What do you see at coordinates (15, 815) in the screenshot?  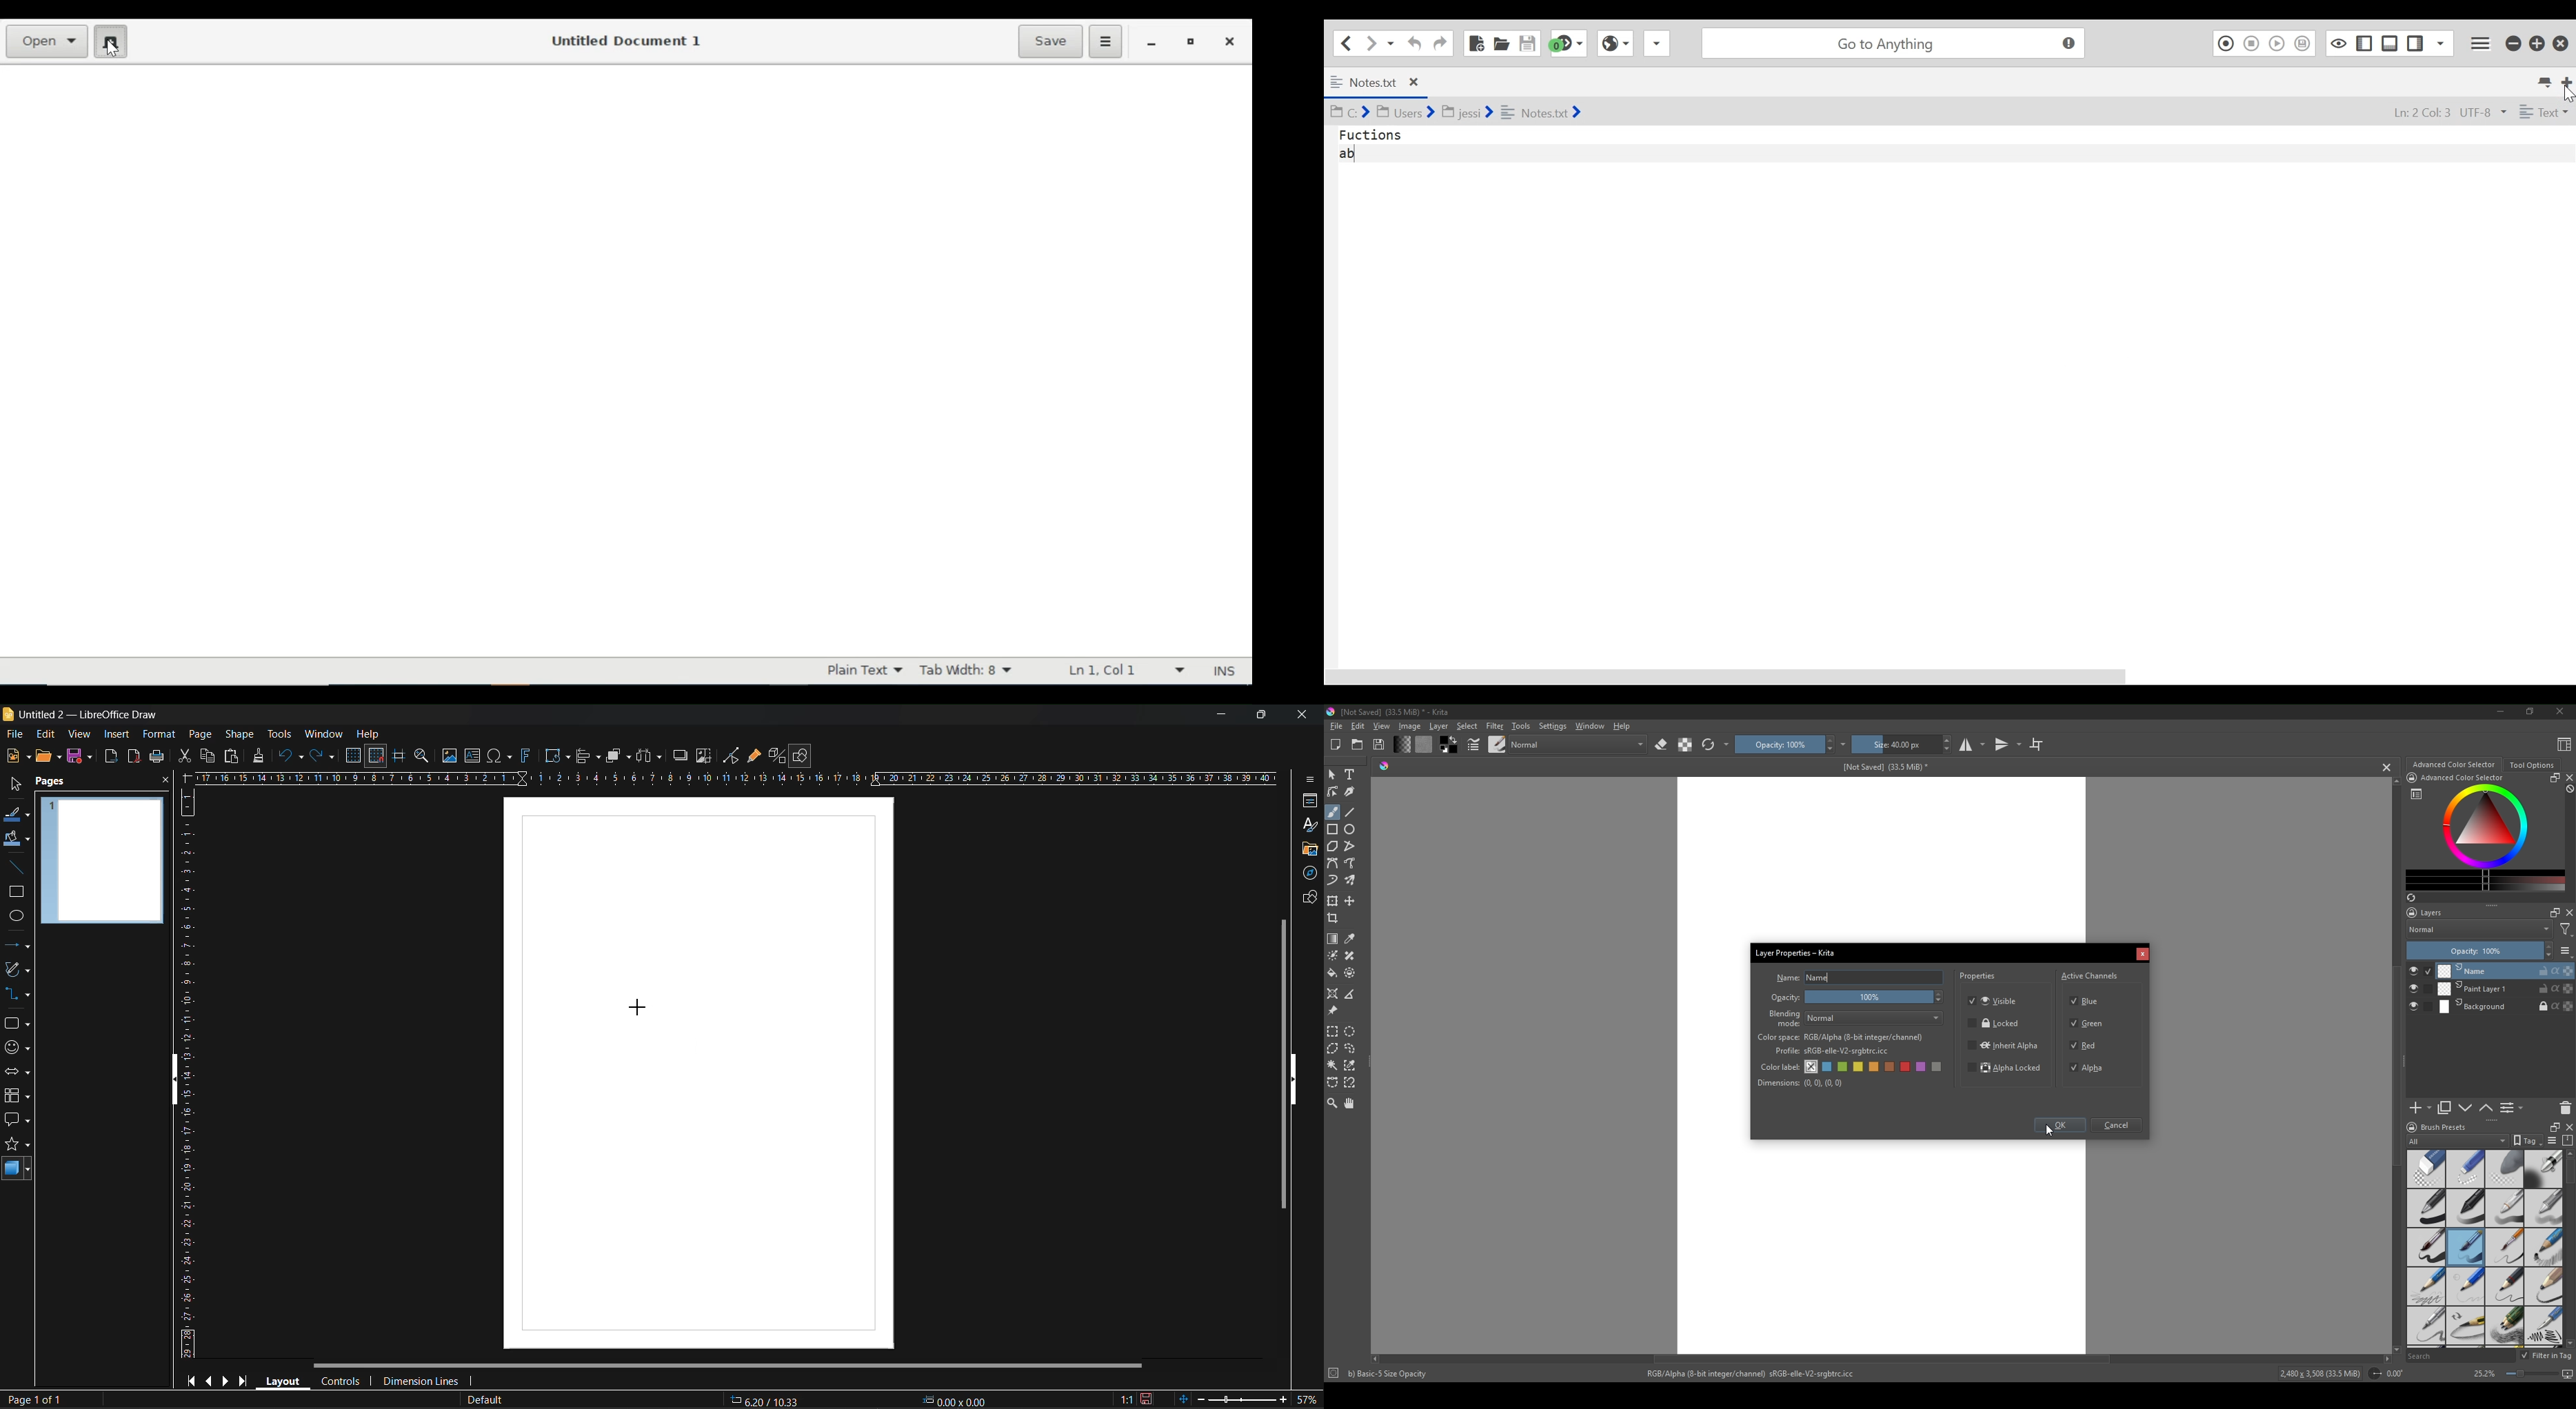 I see `line color` at bounding box center [15, 815].